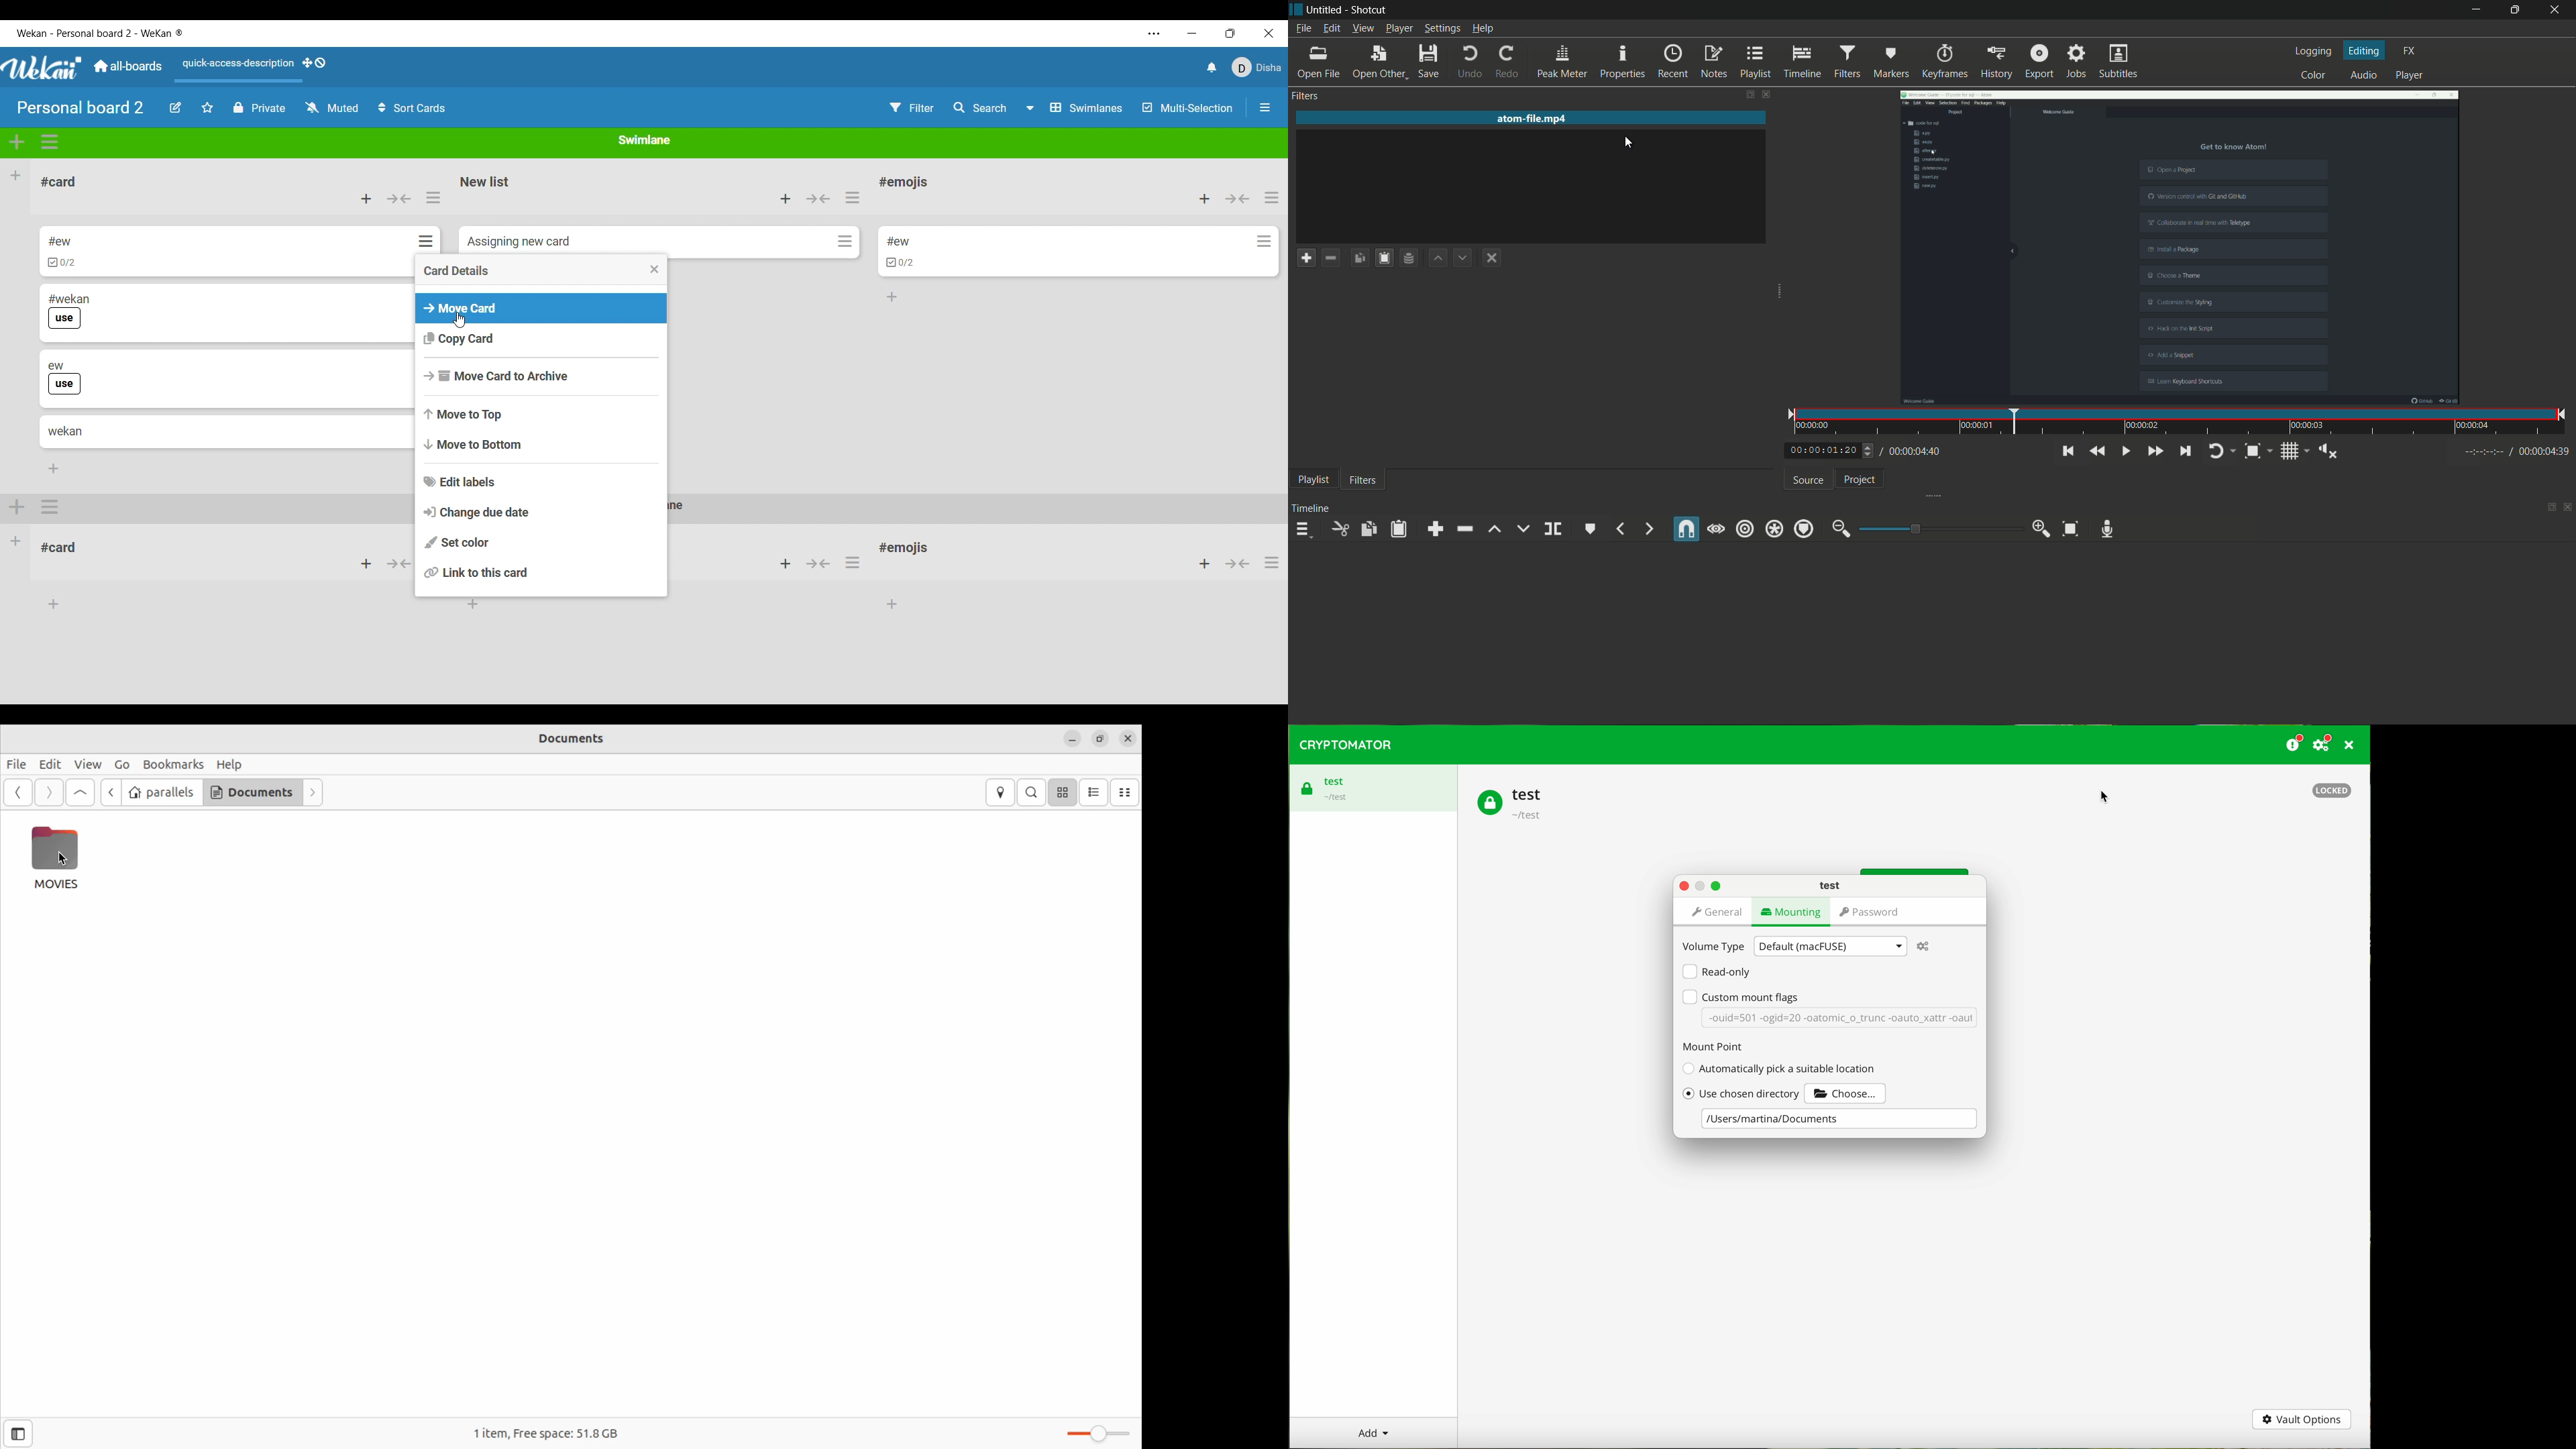 This screenshot has width=2576, height=1456. Describe the element at coordinates (2125, 451) in the screenshot. I see `toggle play or pause` at that location.